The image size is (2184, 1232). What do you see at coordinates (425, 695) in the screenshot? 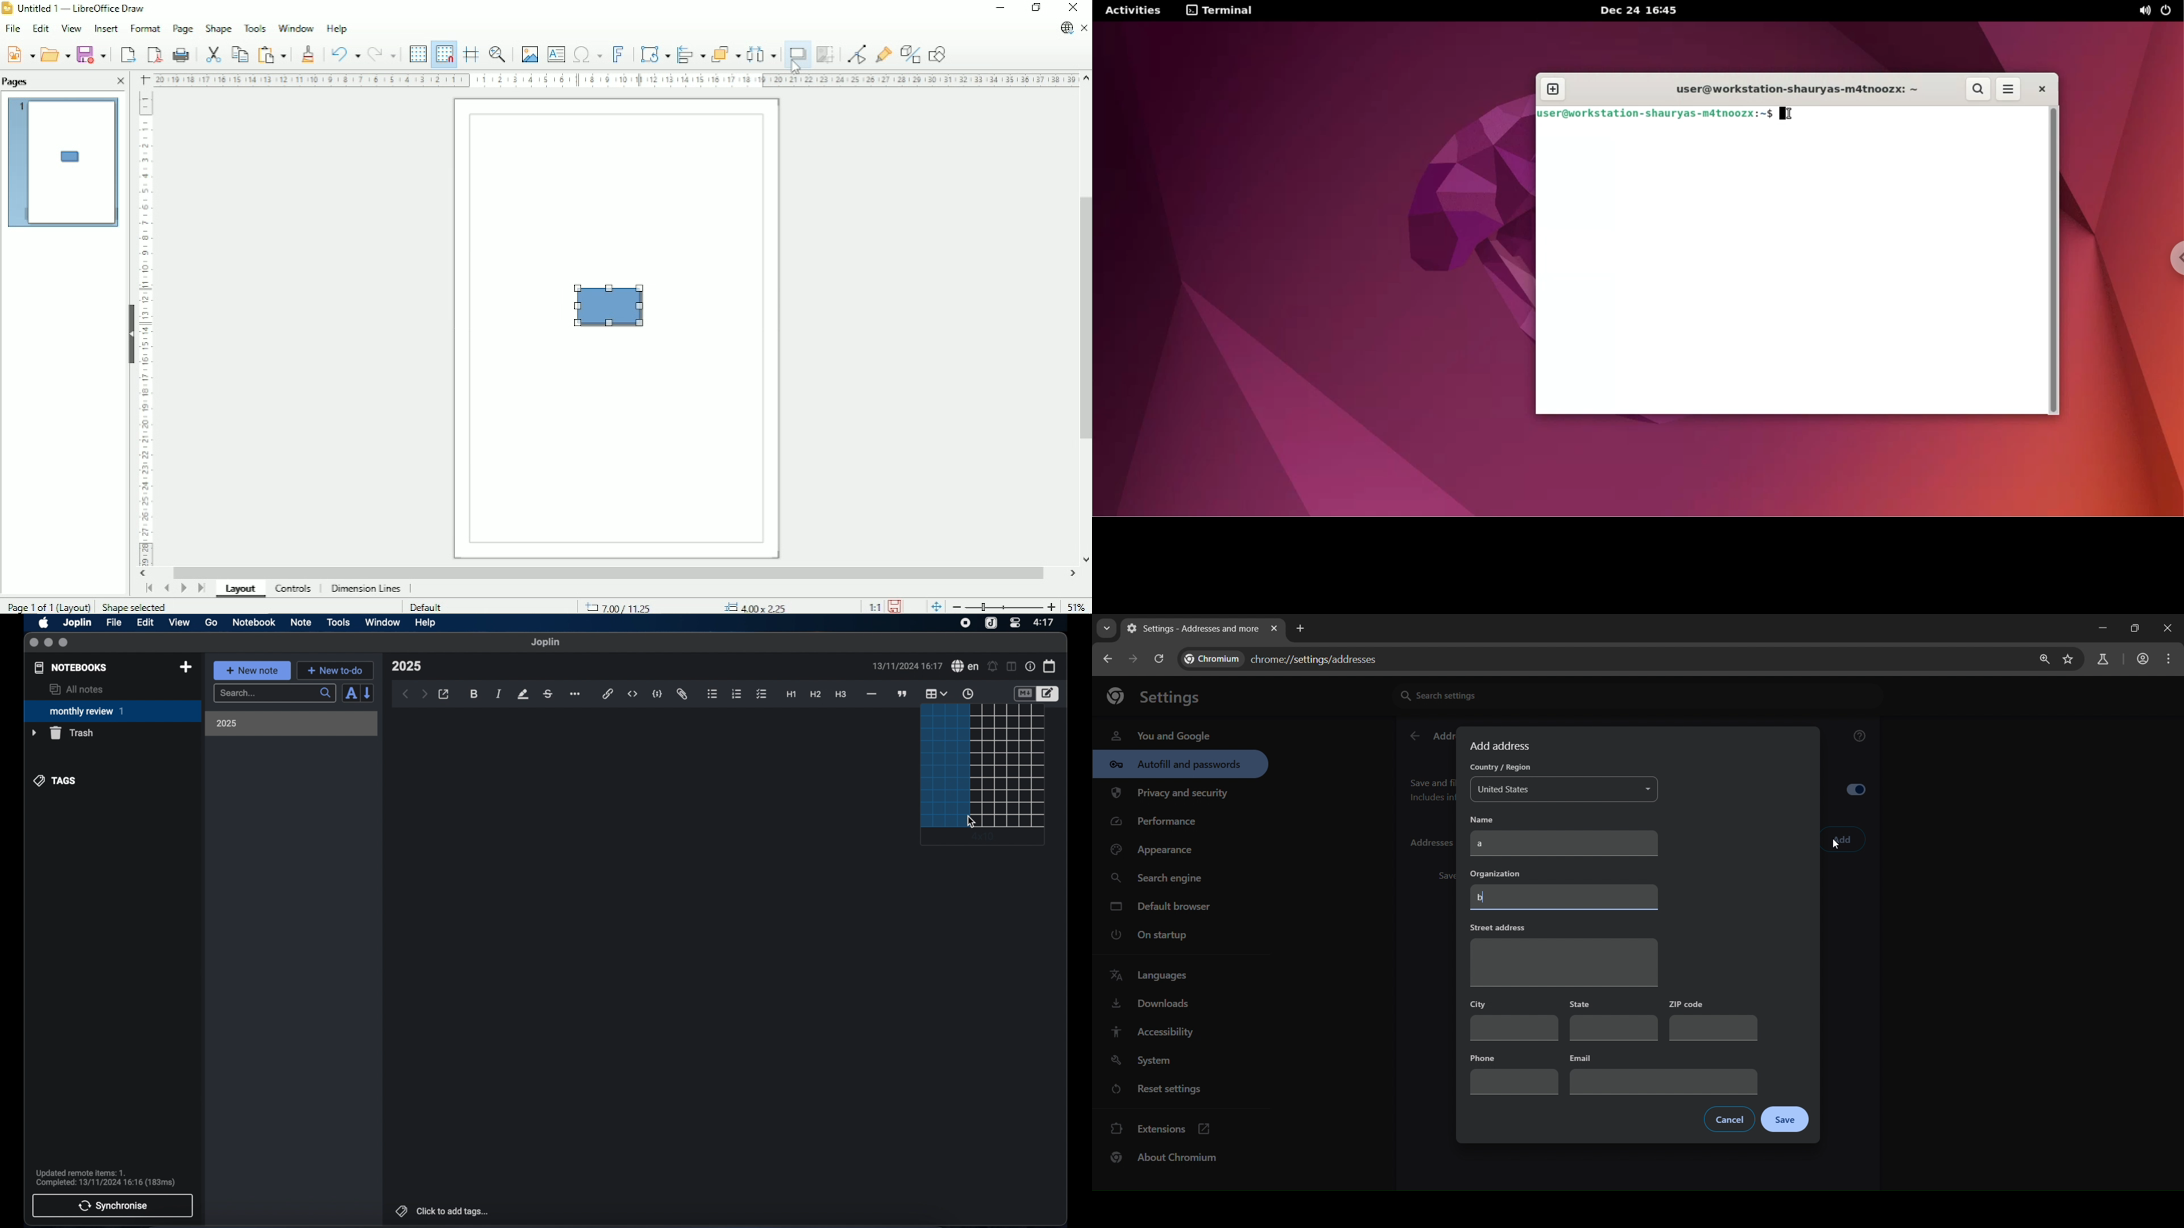
I see `forward` at bounding box center [425, 695].